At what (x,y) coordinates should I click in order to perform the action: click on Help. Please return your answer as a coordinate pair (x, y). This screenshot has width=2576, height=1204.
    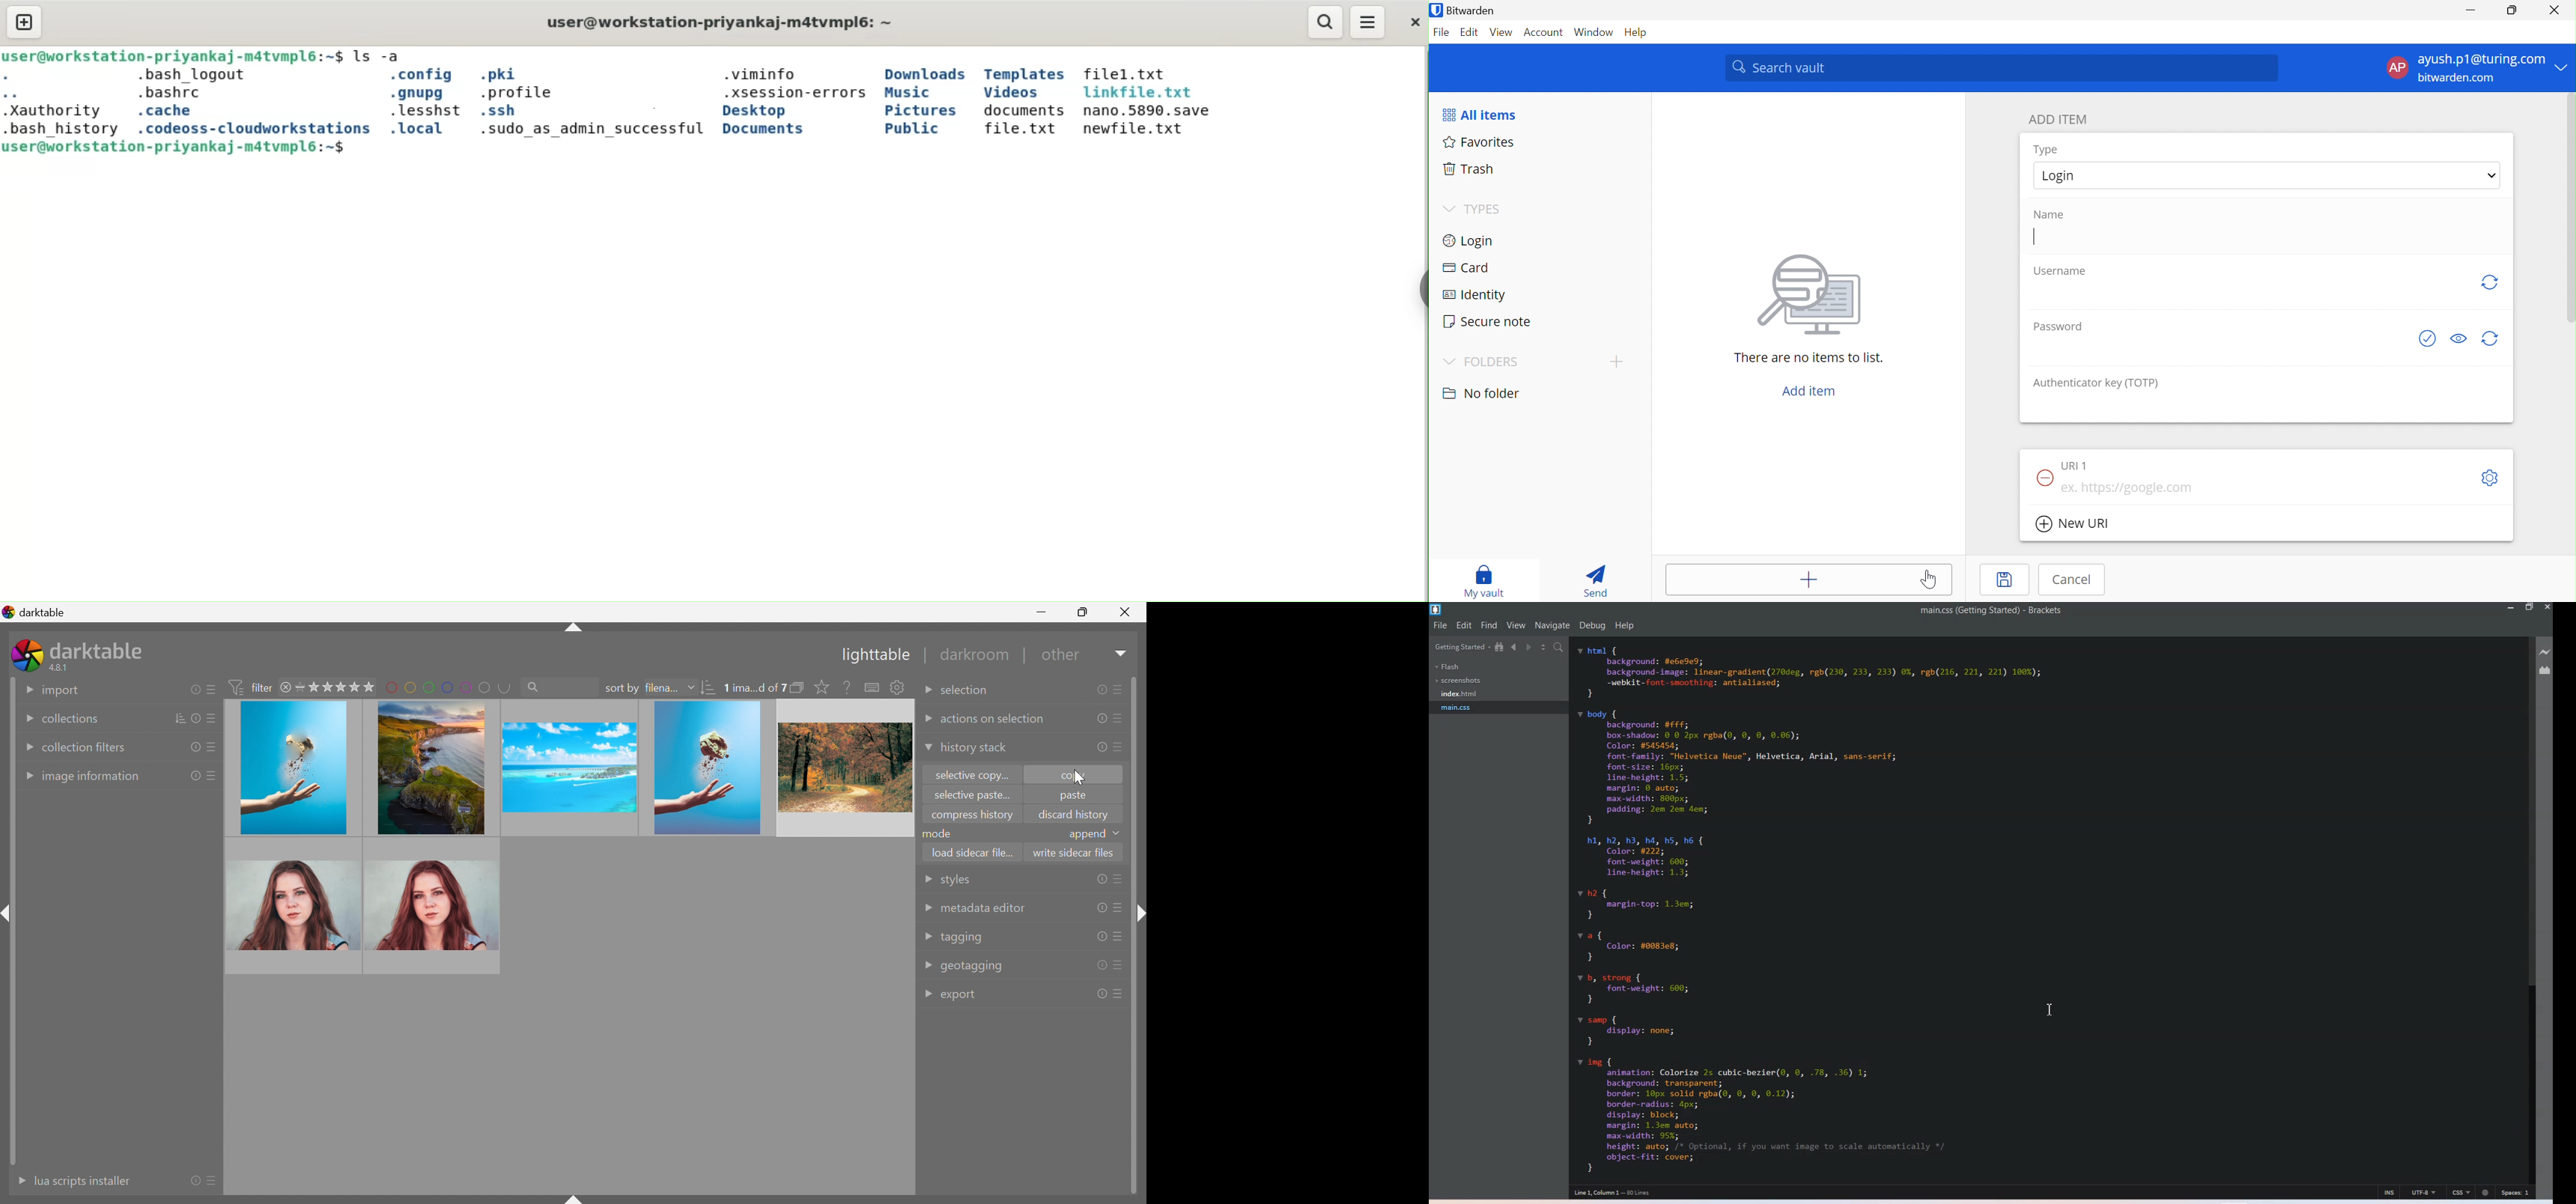
    Looking at the image, I should click on (1624, 625).